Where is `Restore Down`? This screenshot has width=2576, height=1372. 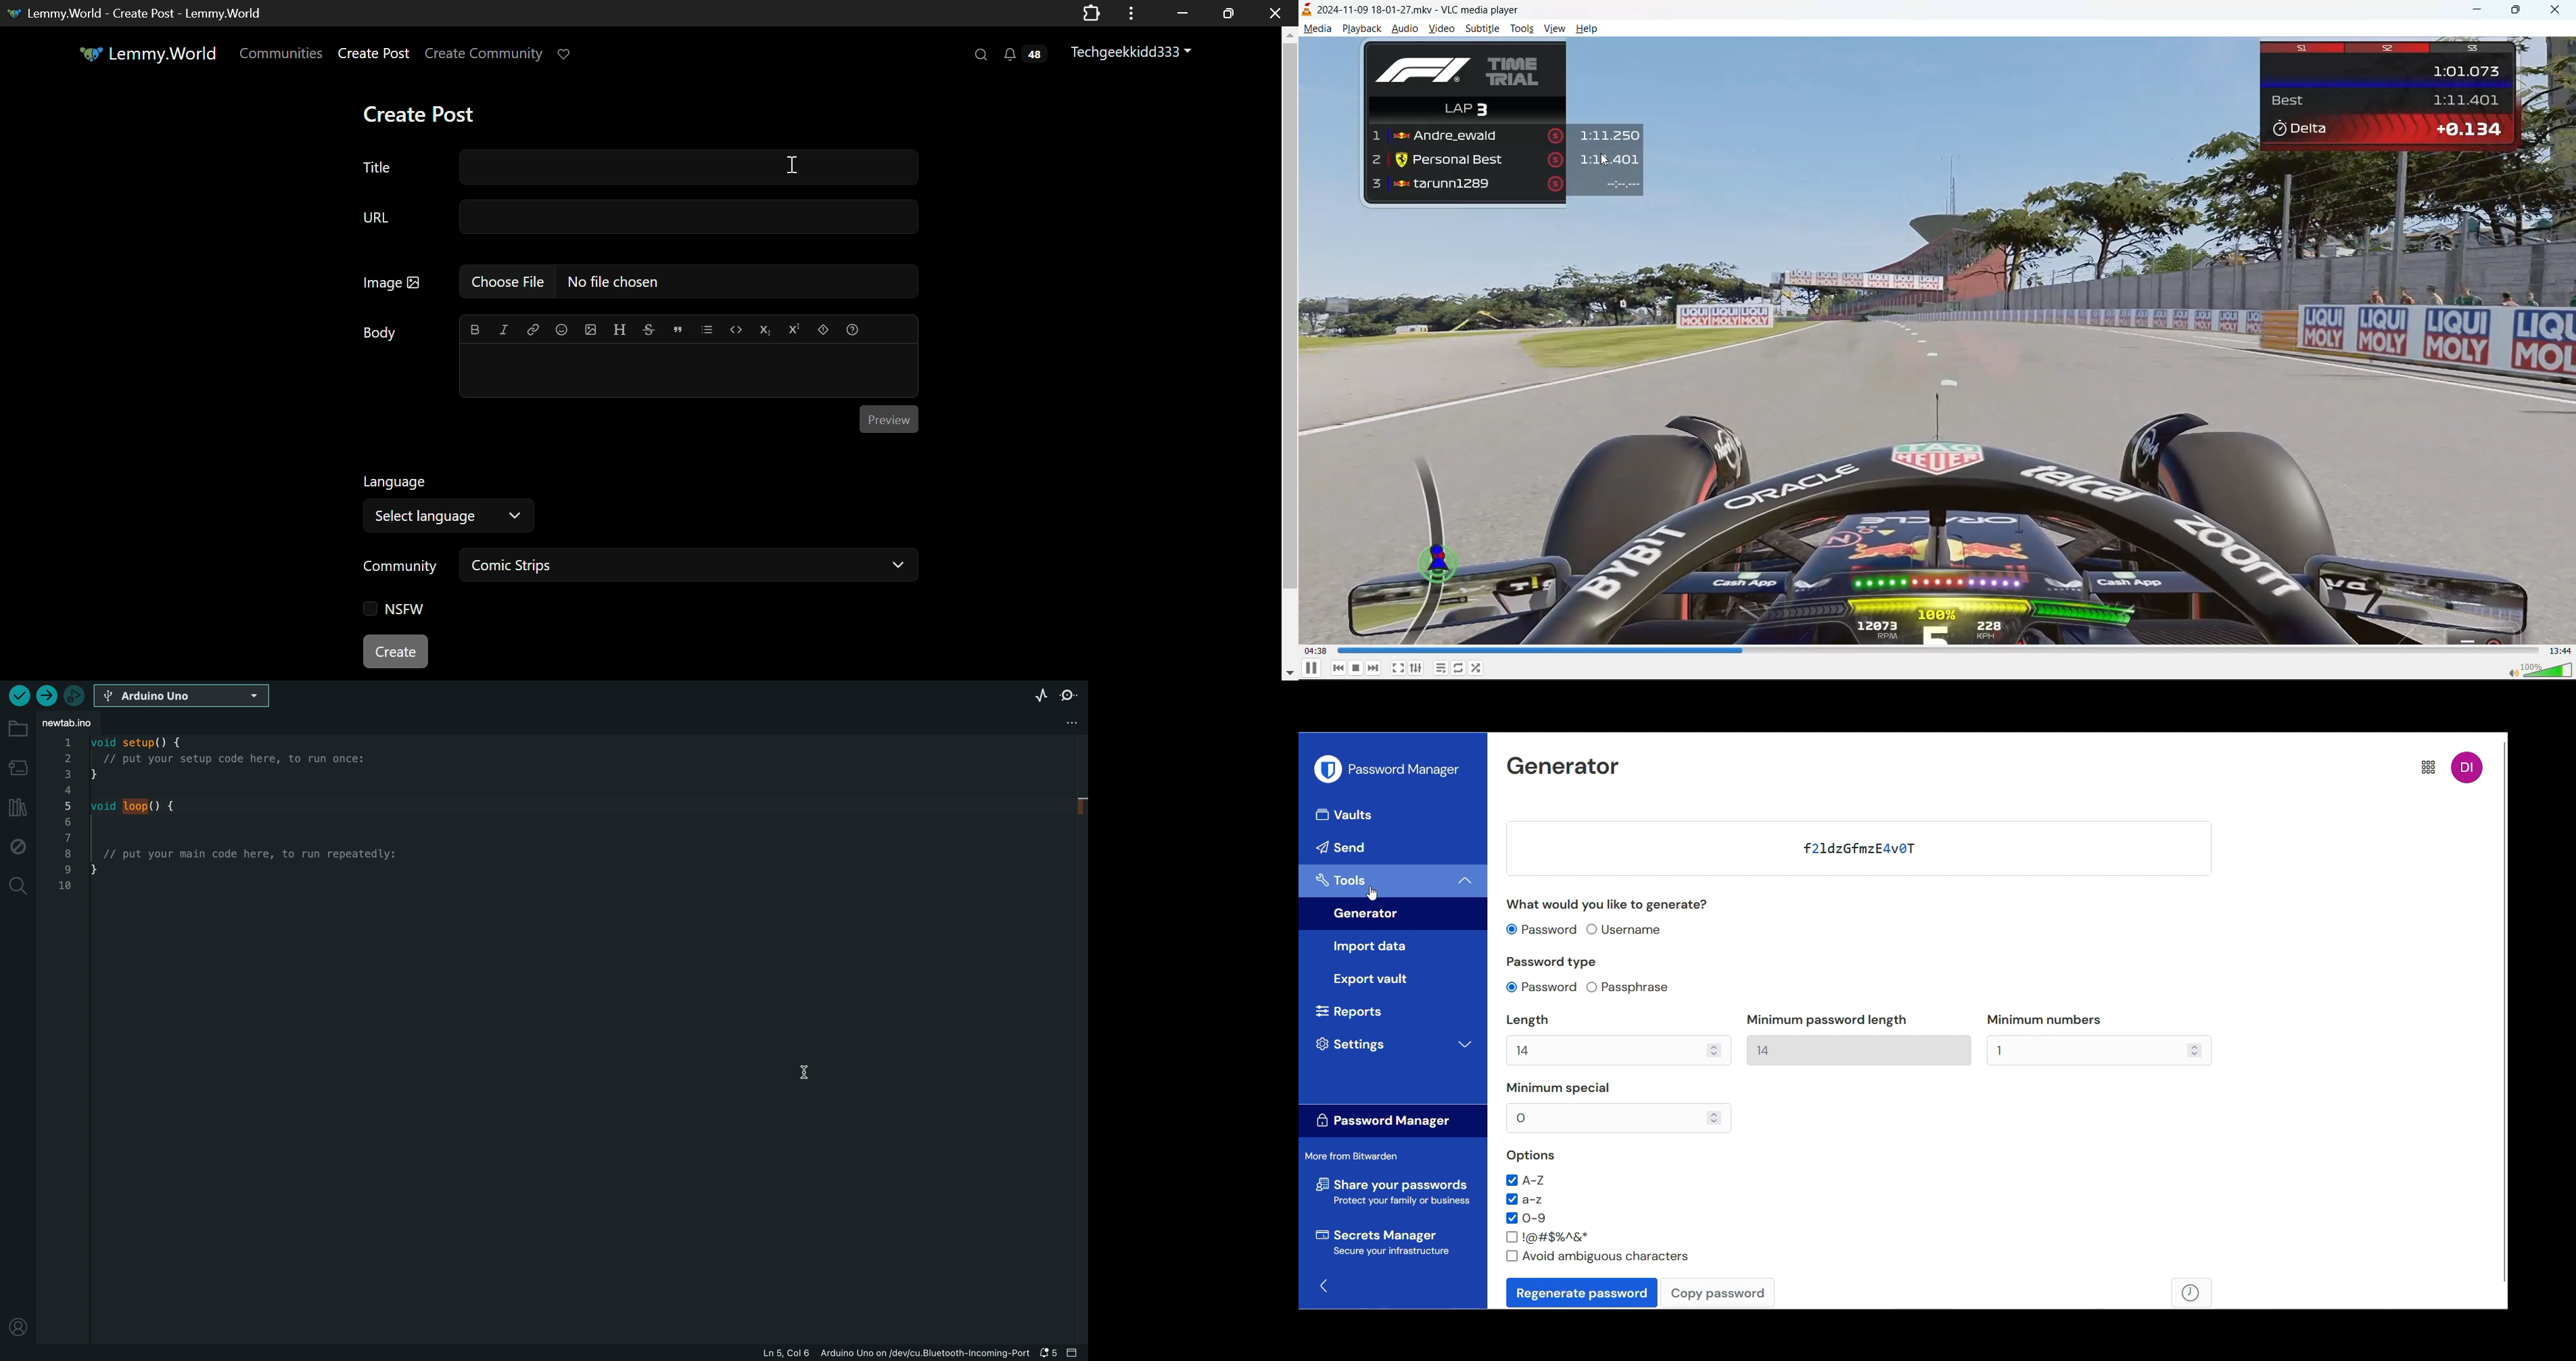 Restore Down is located at coordinates (1182, 11).